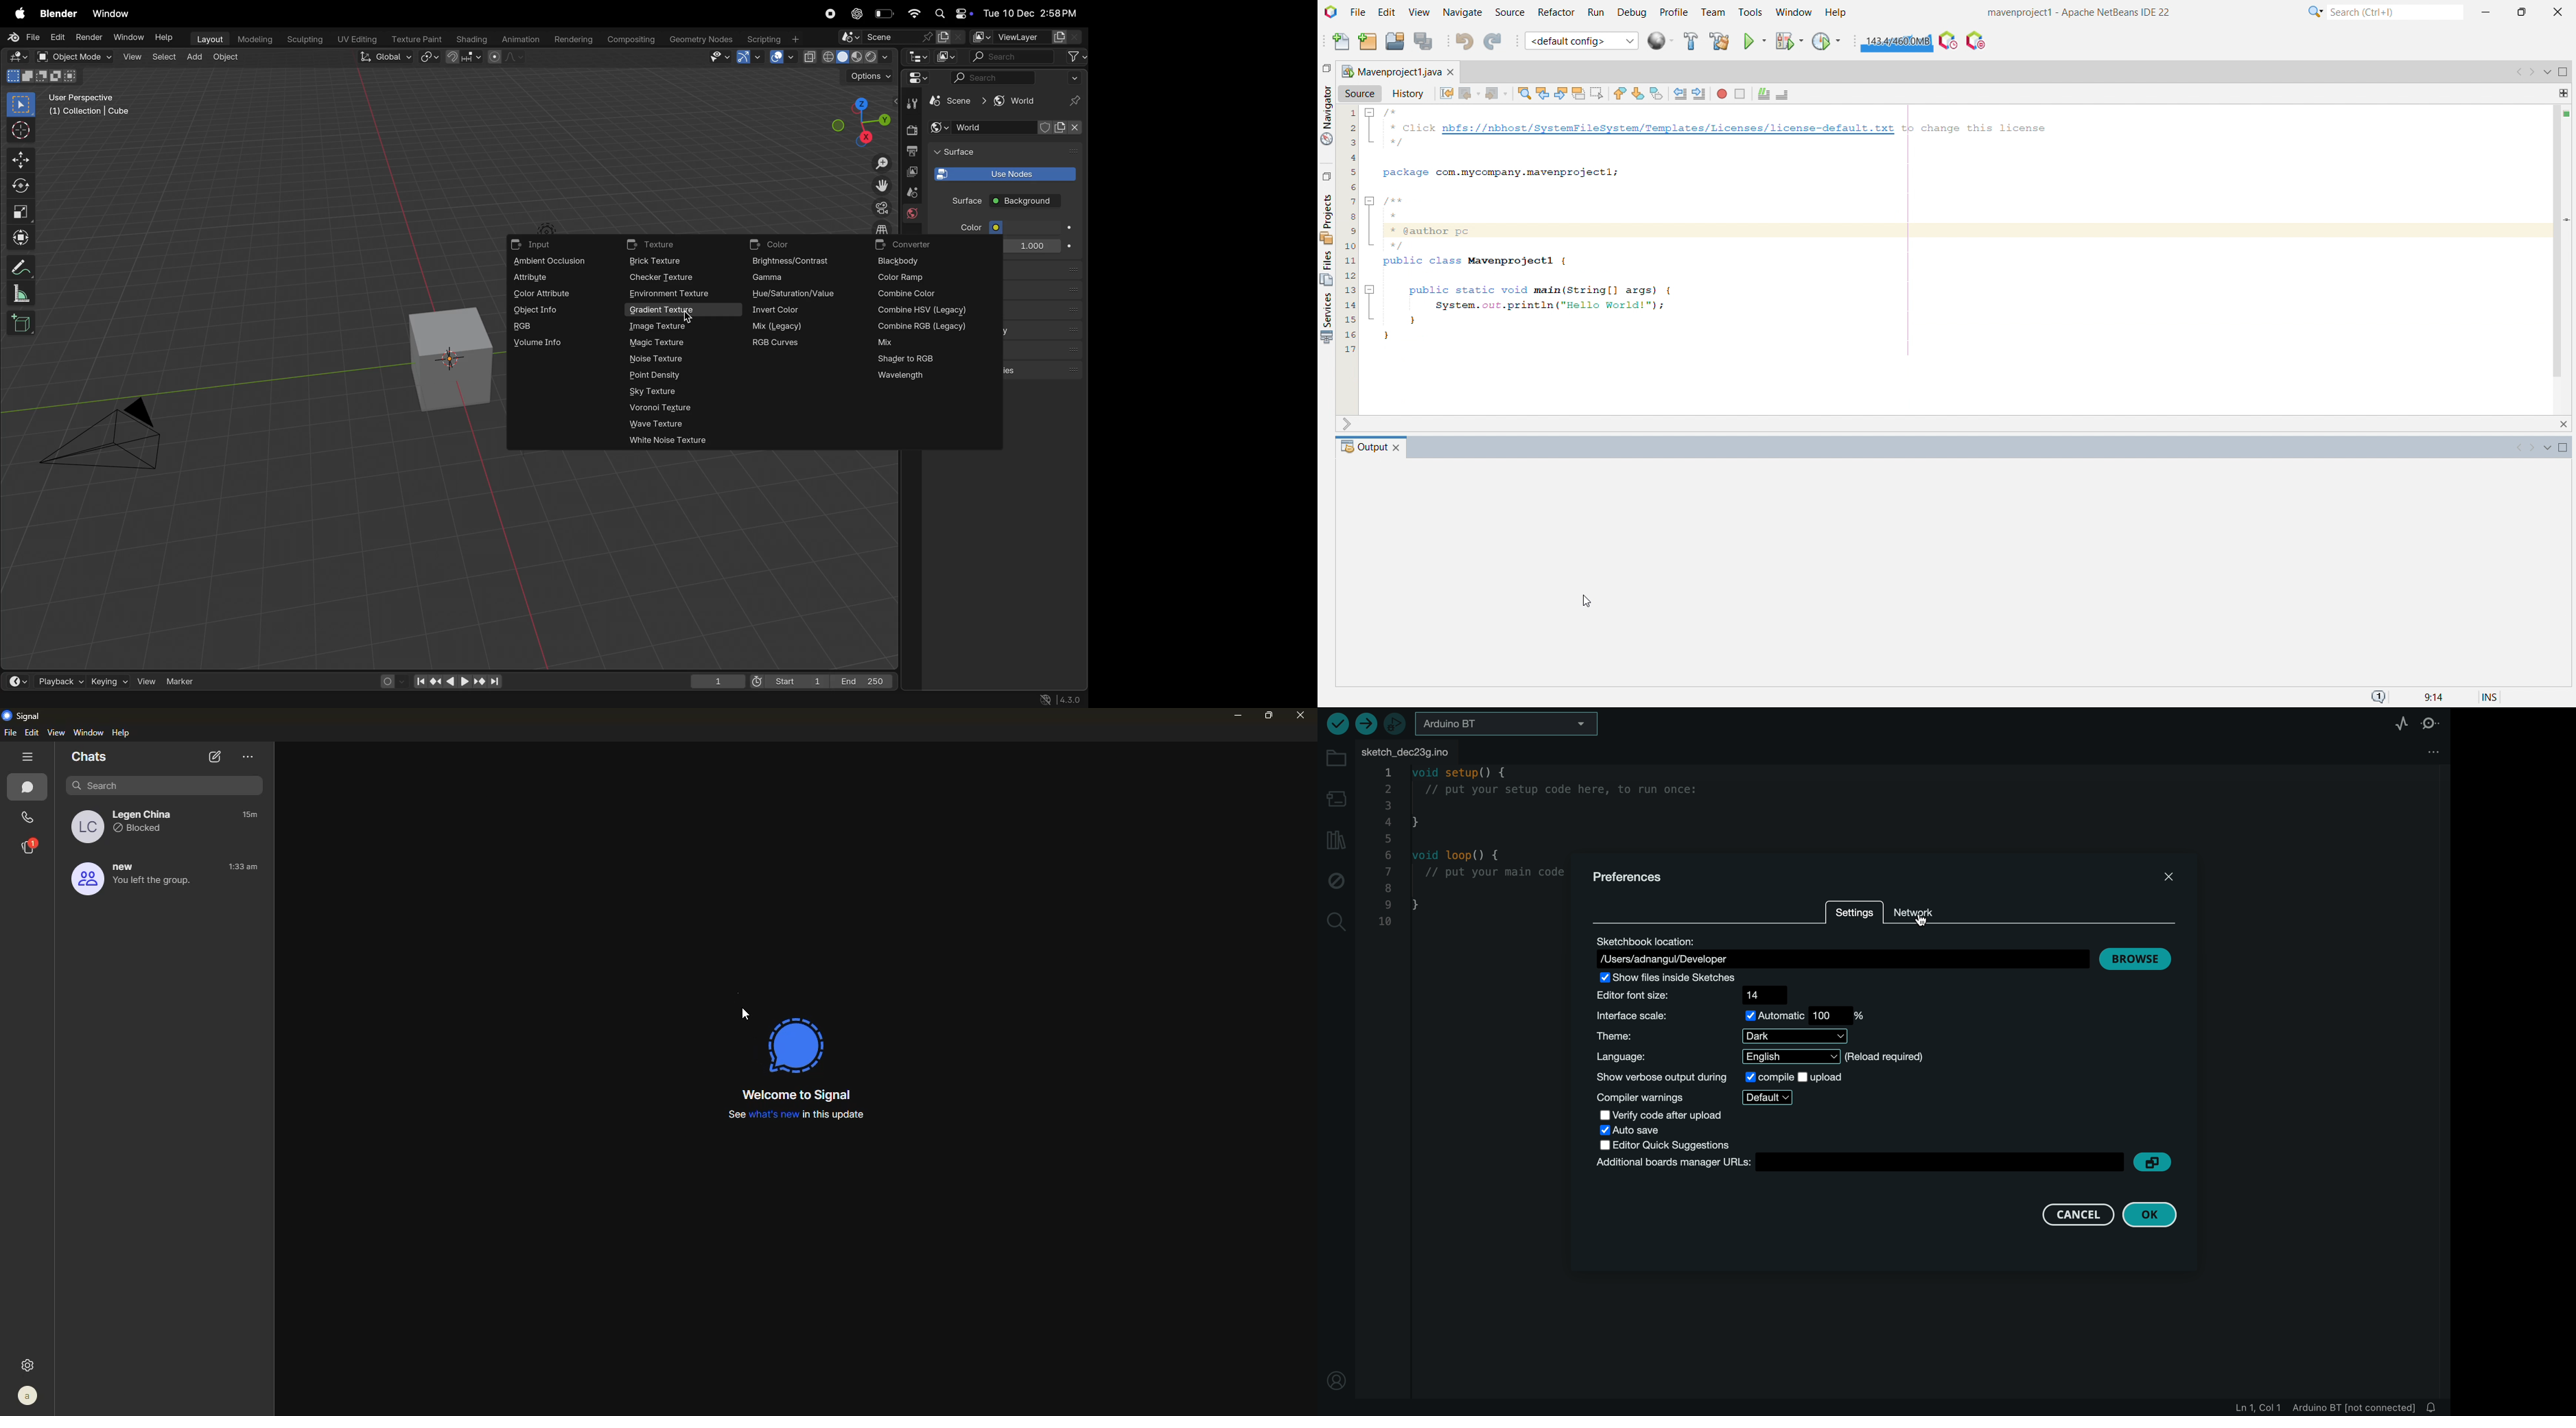  I want to click on view point, so click(855, 123).